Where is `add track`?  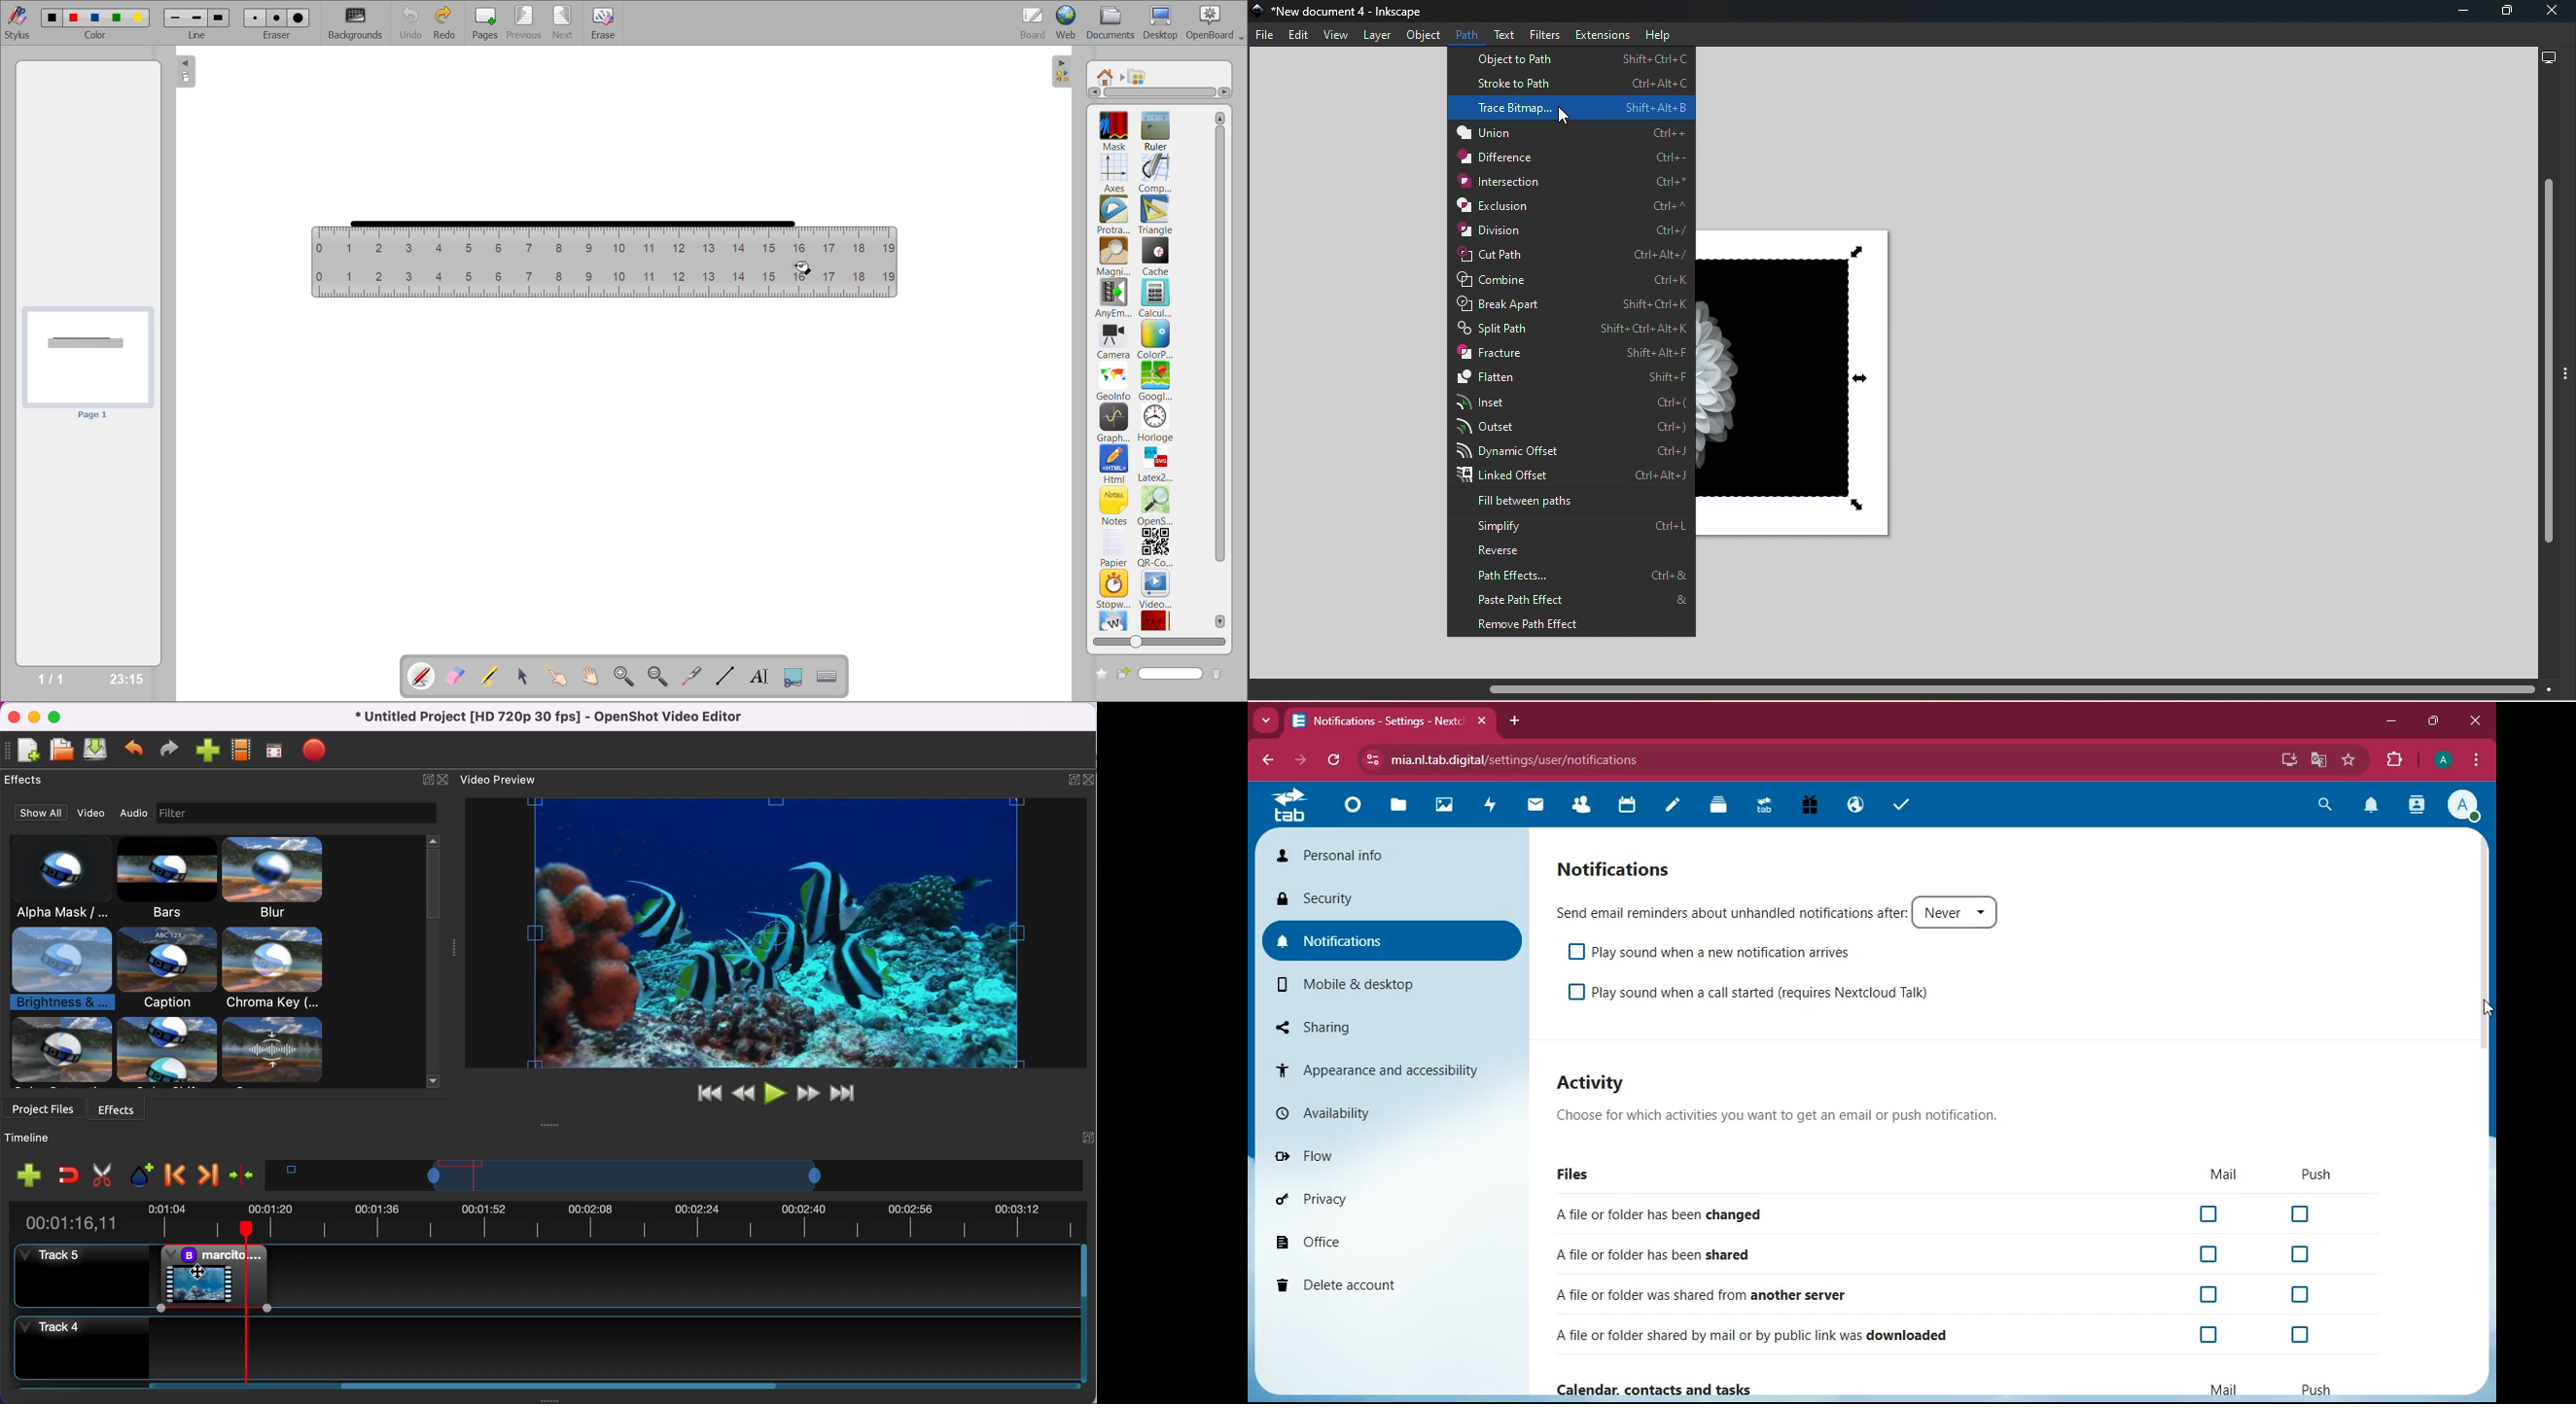
add track is located at coordinates (26, 1178).